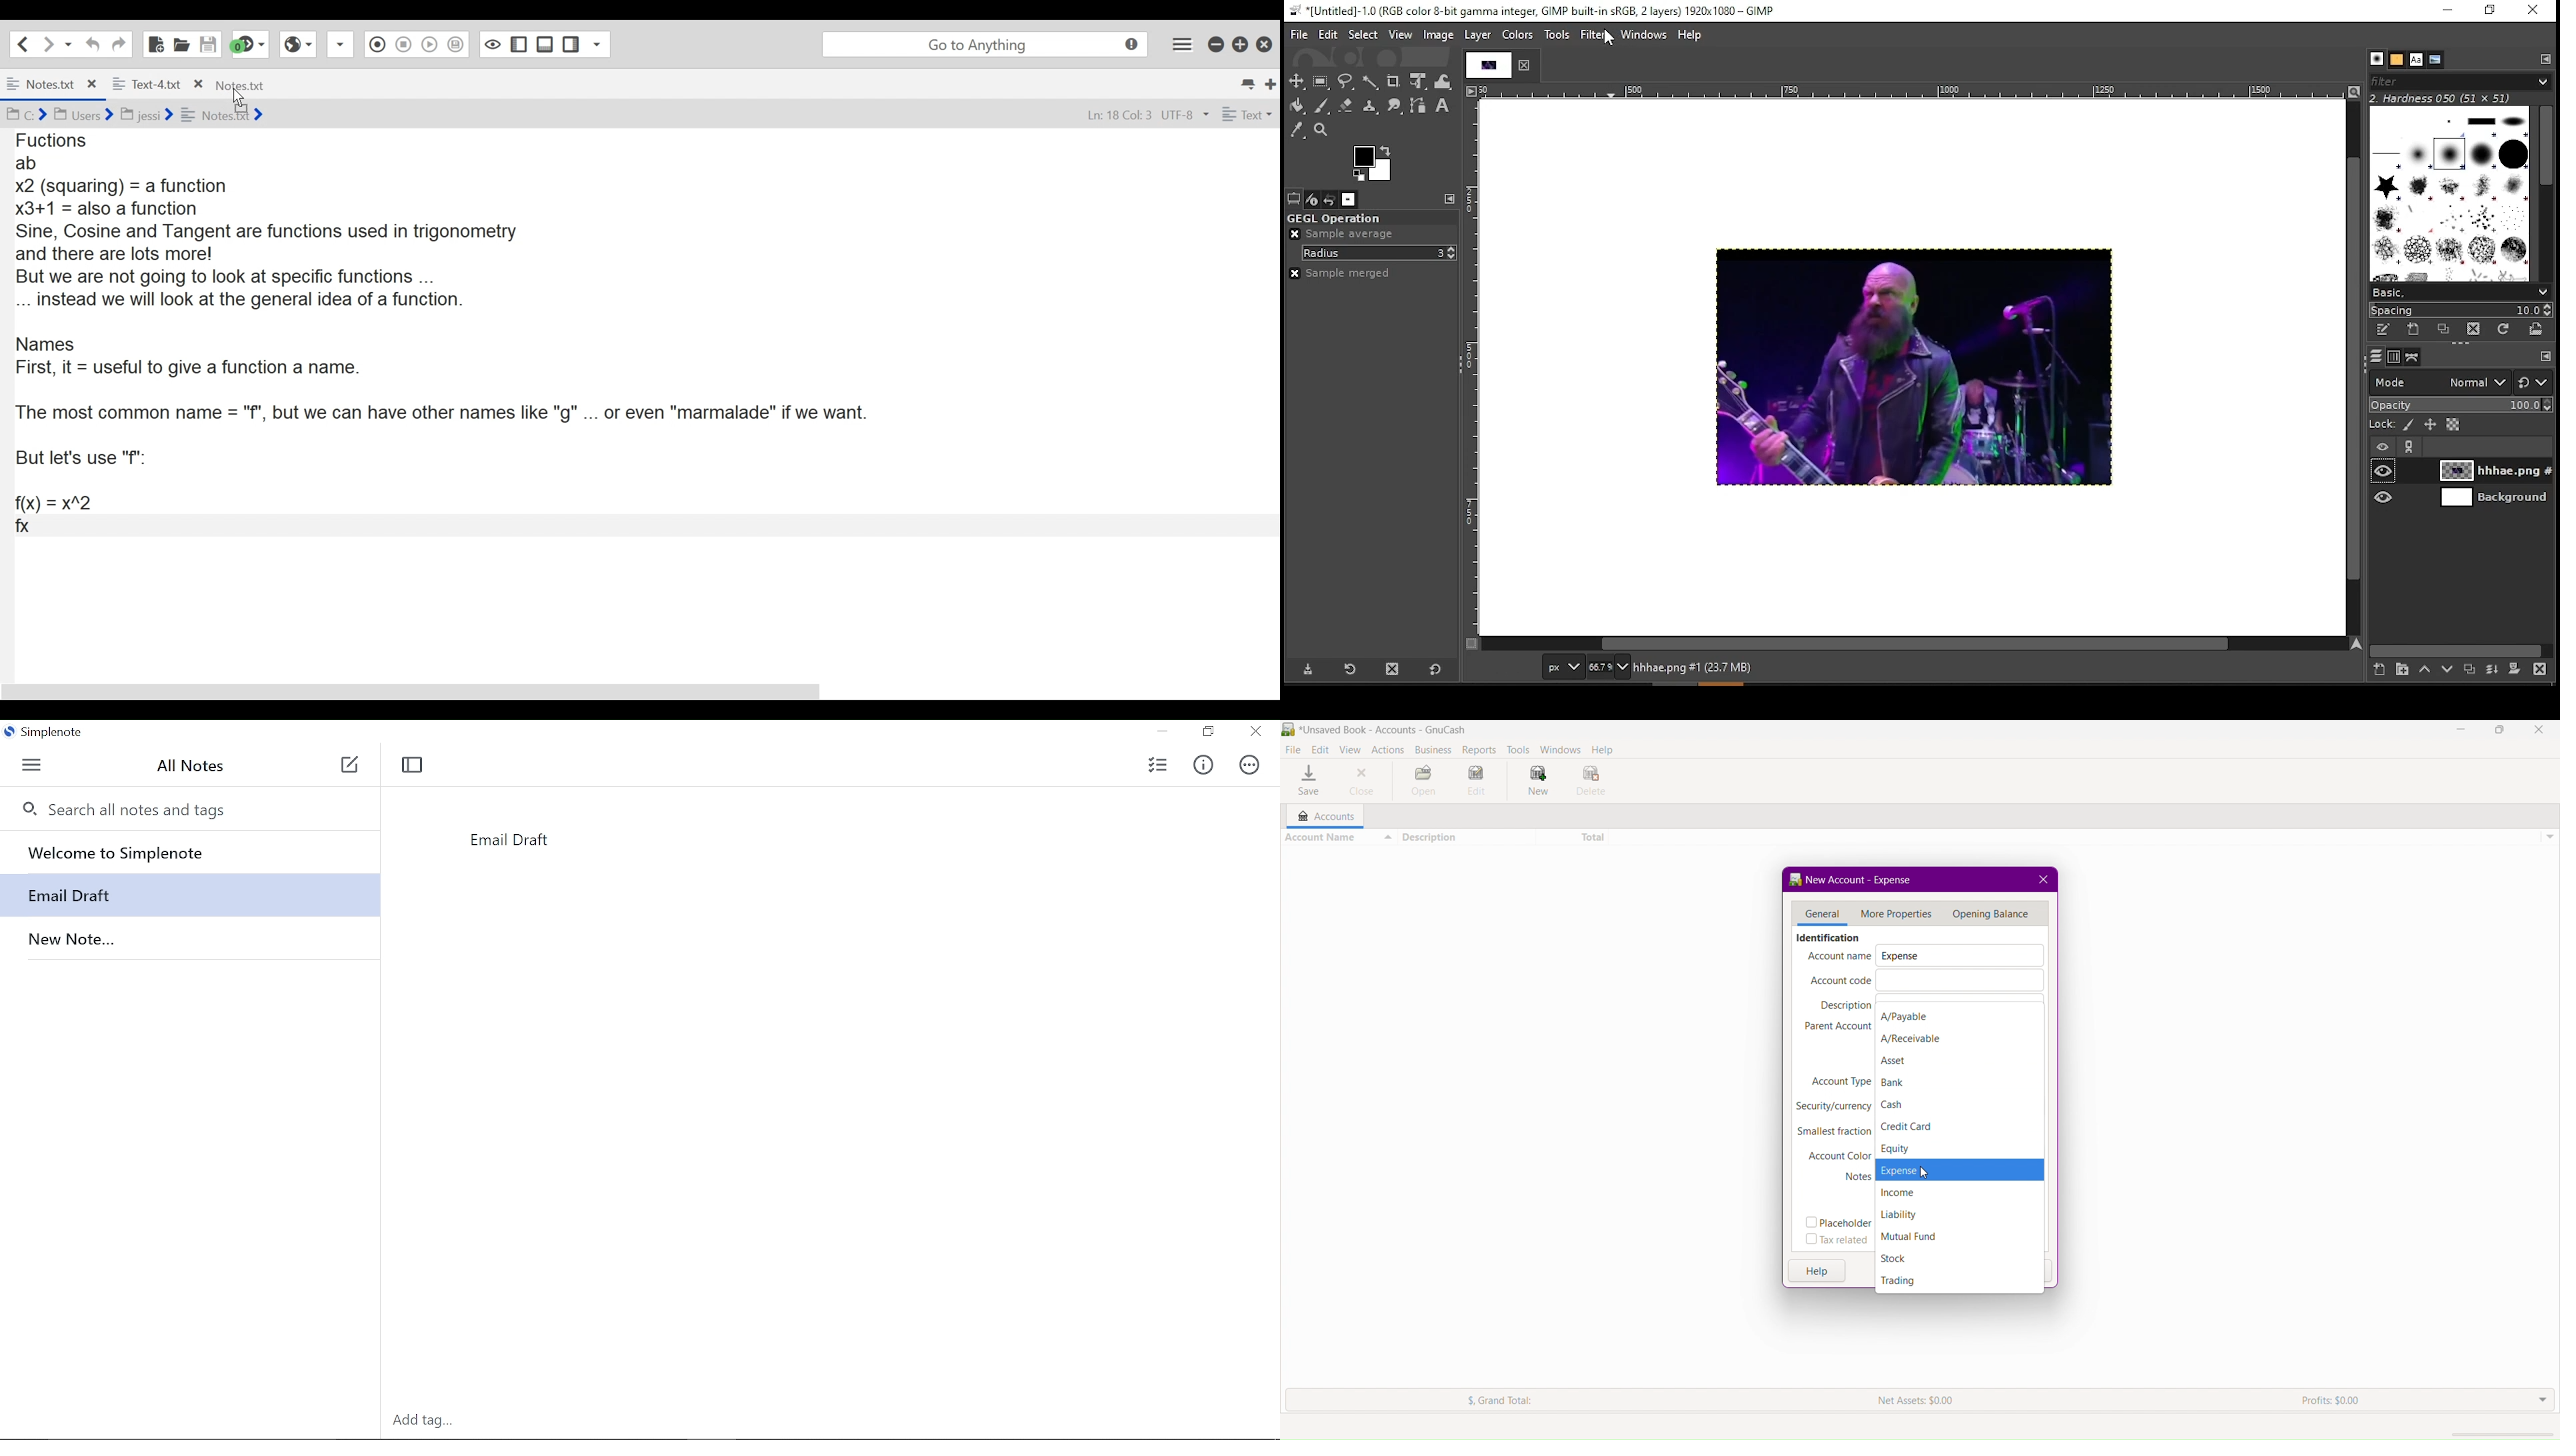  I want to click on spacing, so click(2465, 311).